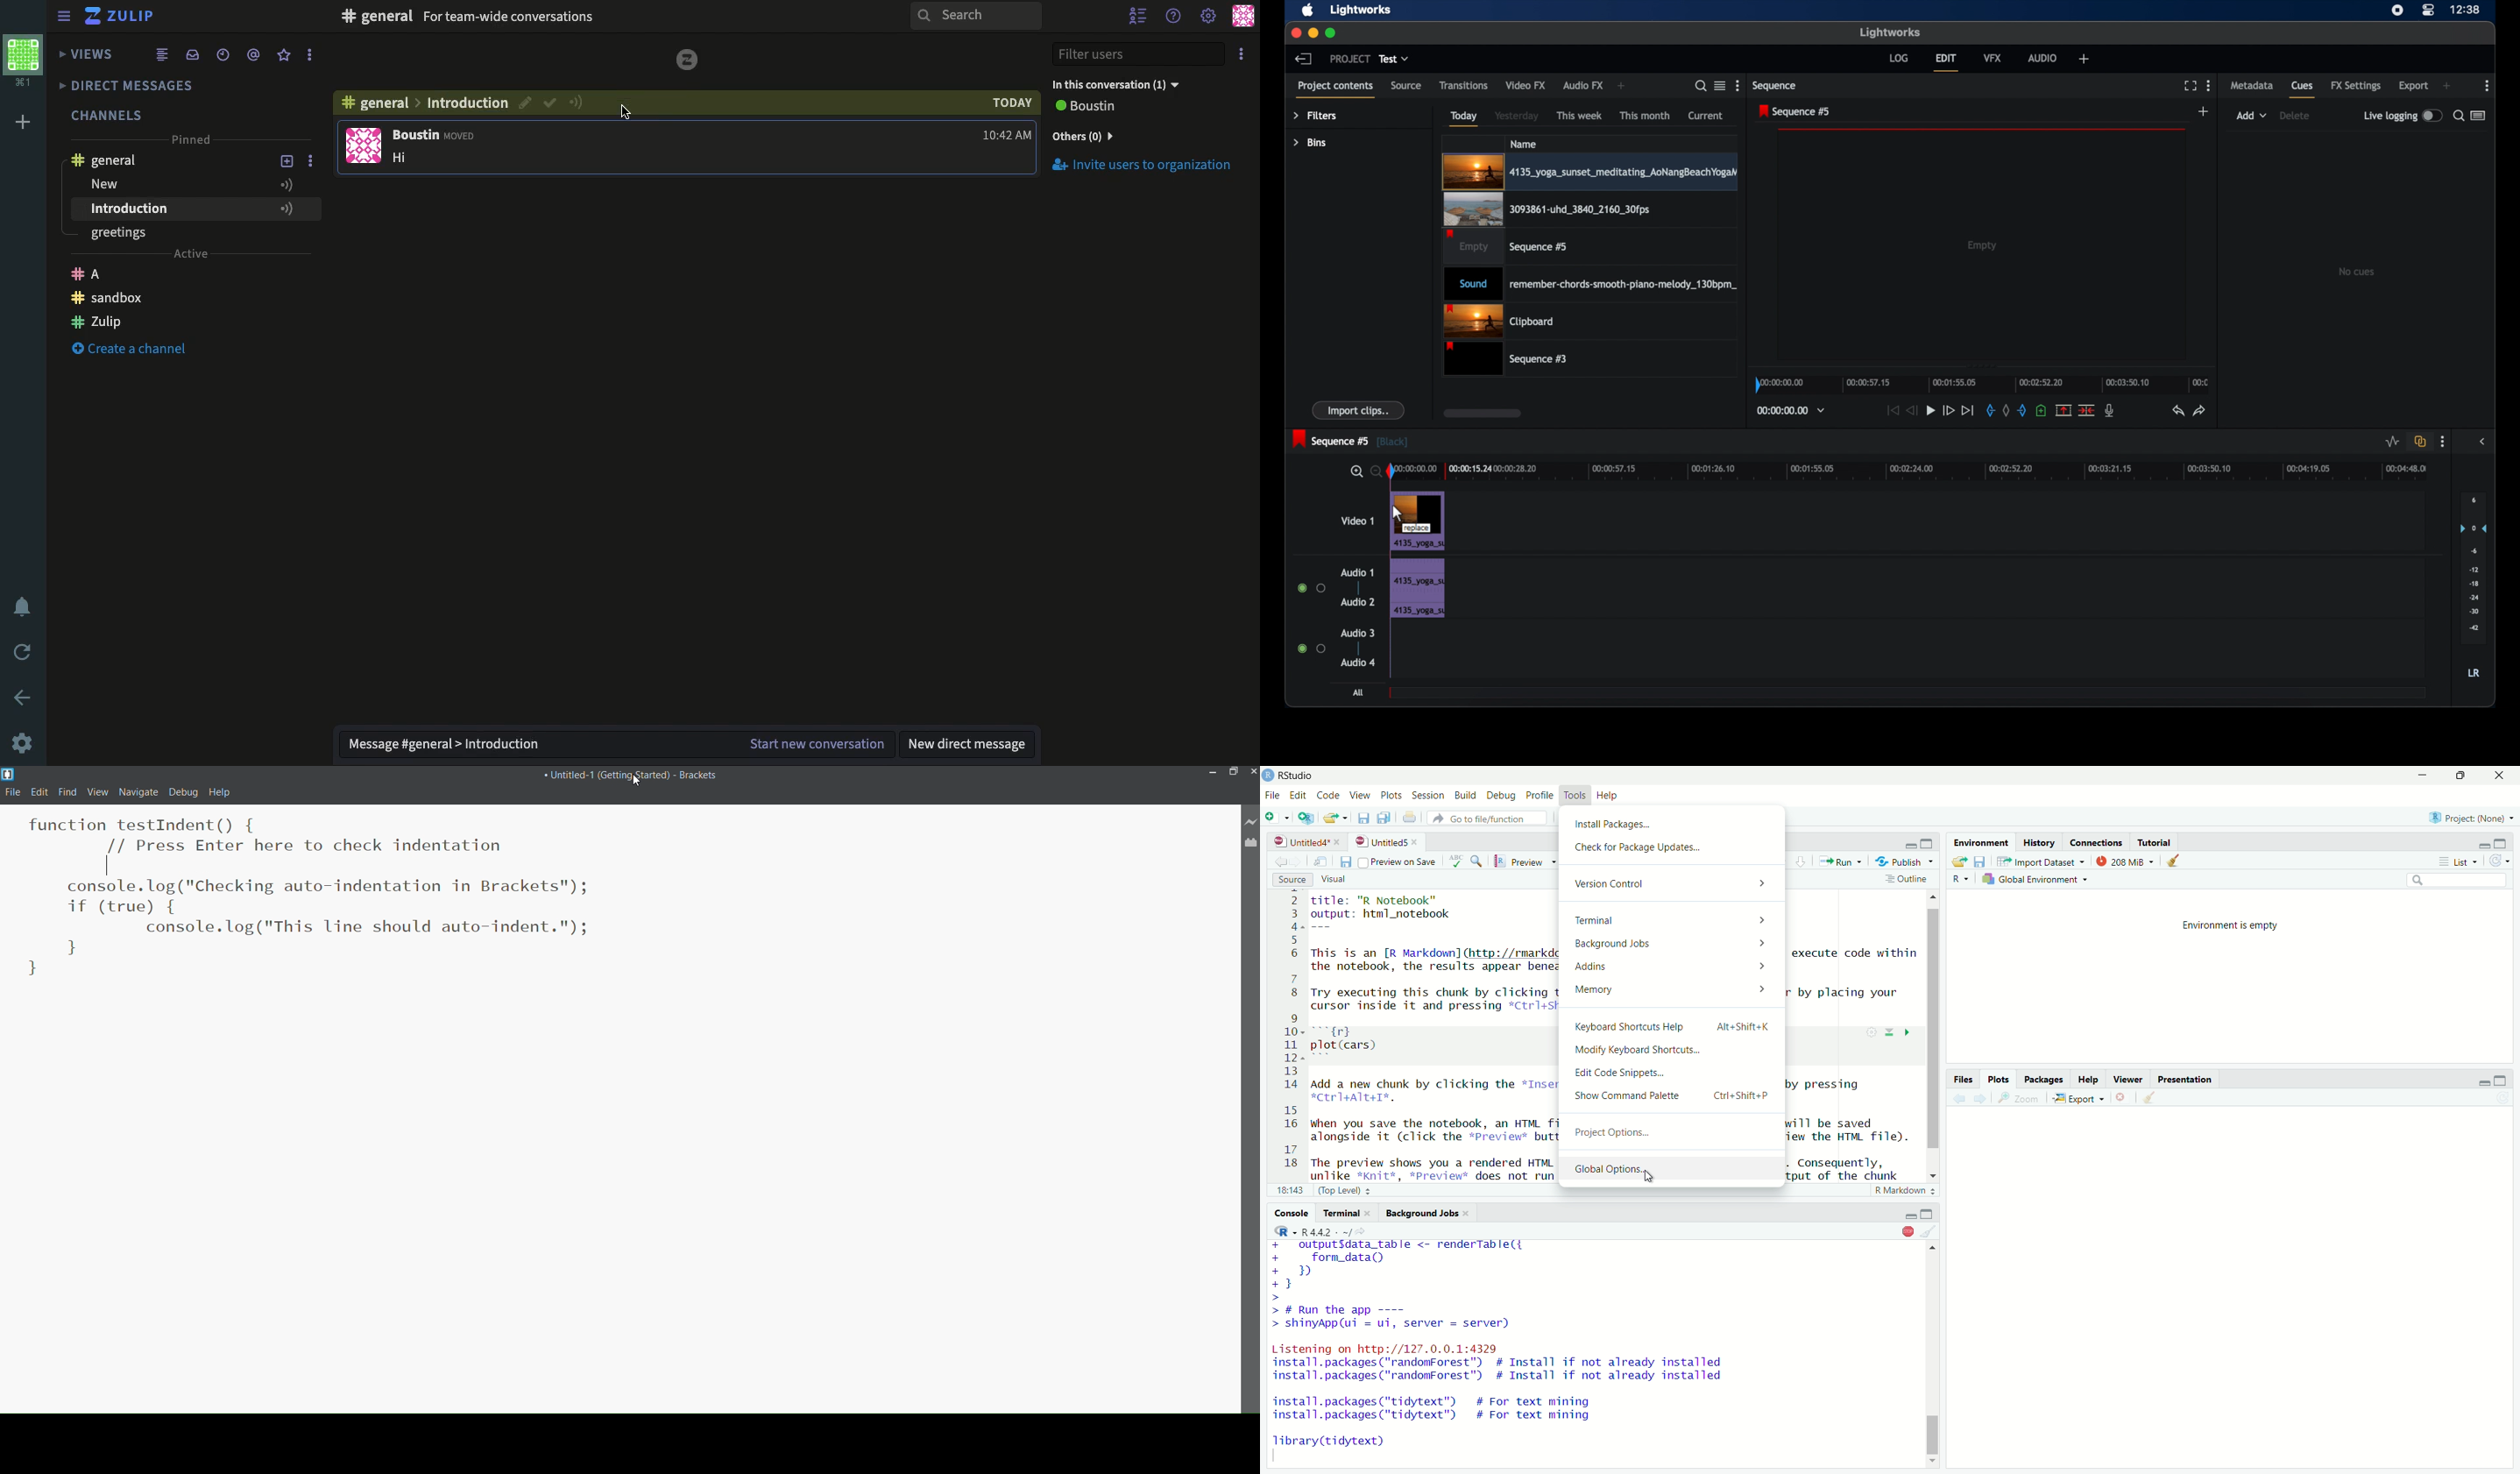 The height and width of the screenshot is (1484, 2520). What do you see at coordinates (2019, 1099) in the screenshot?
I see `Zoom` at bounding box center [2019, 1099].